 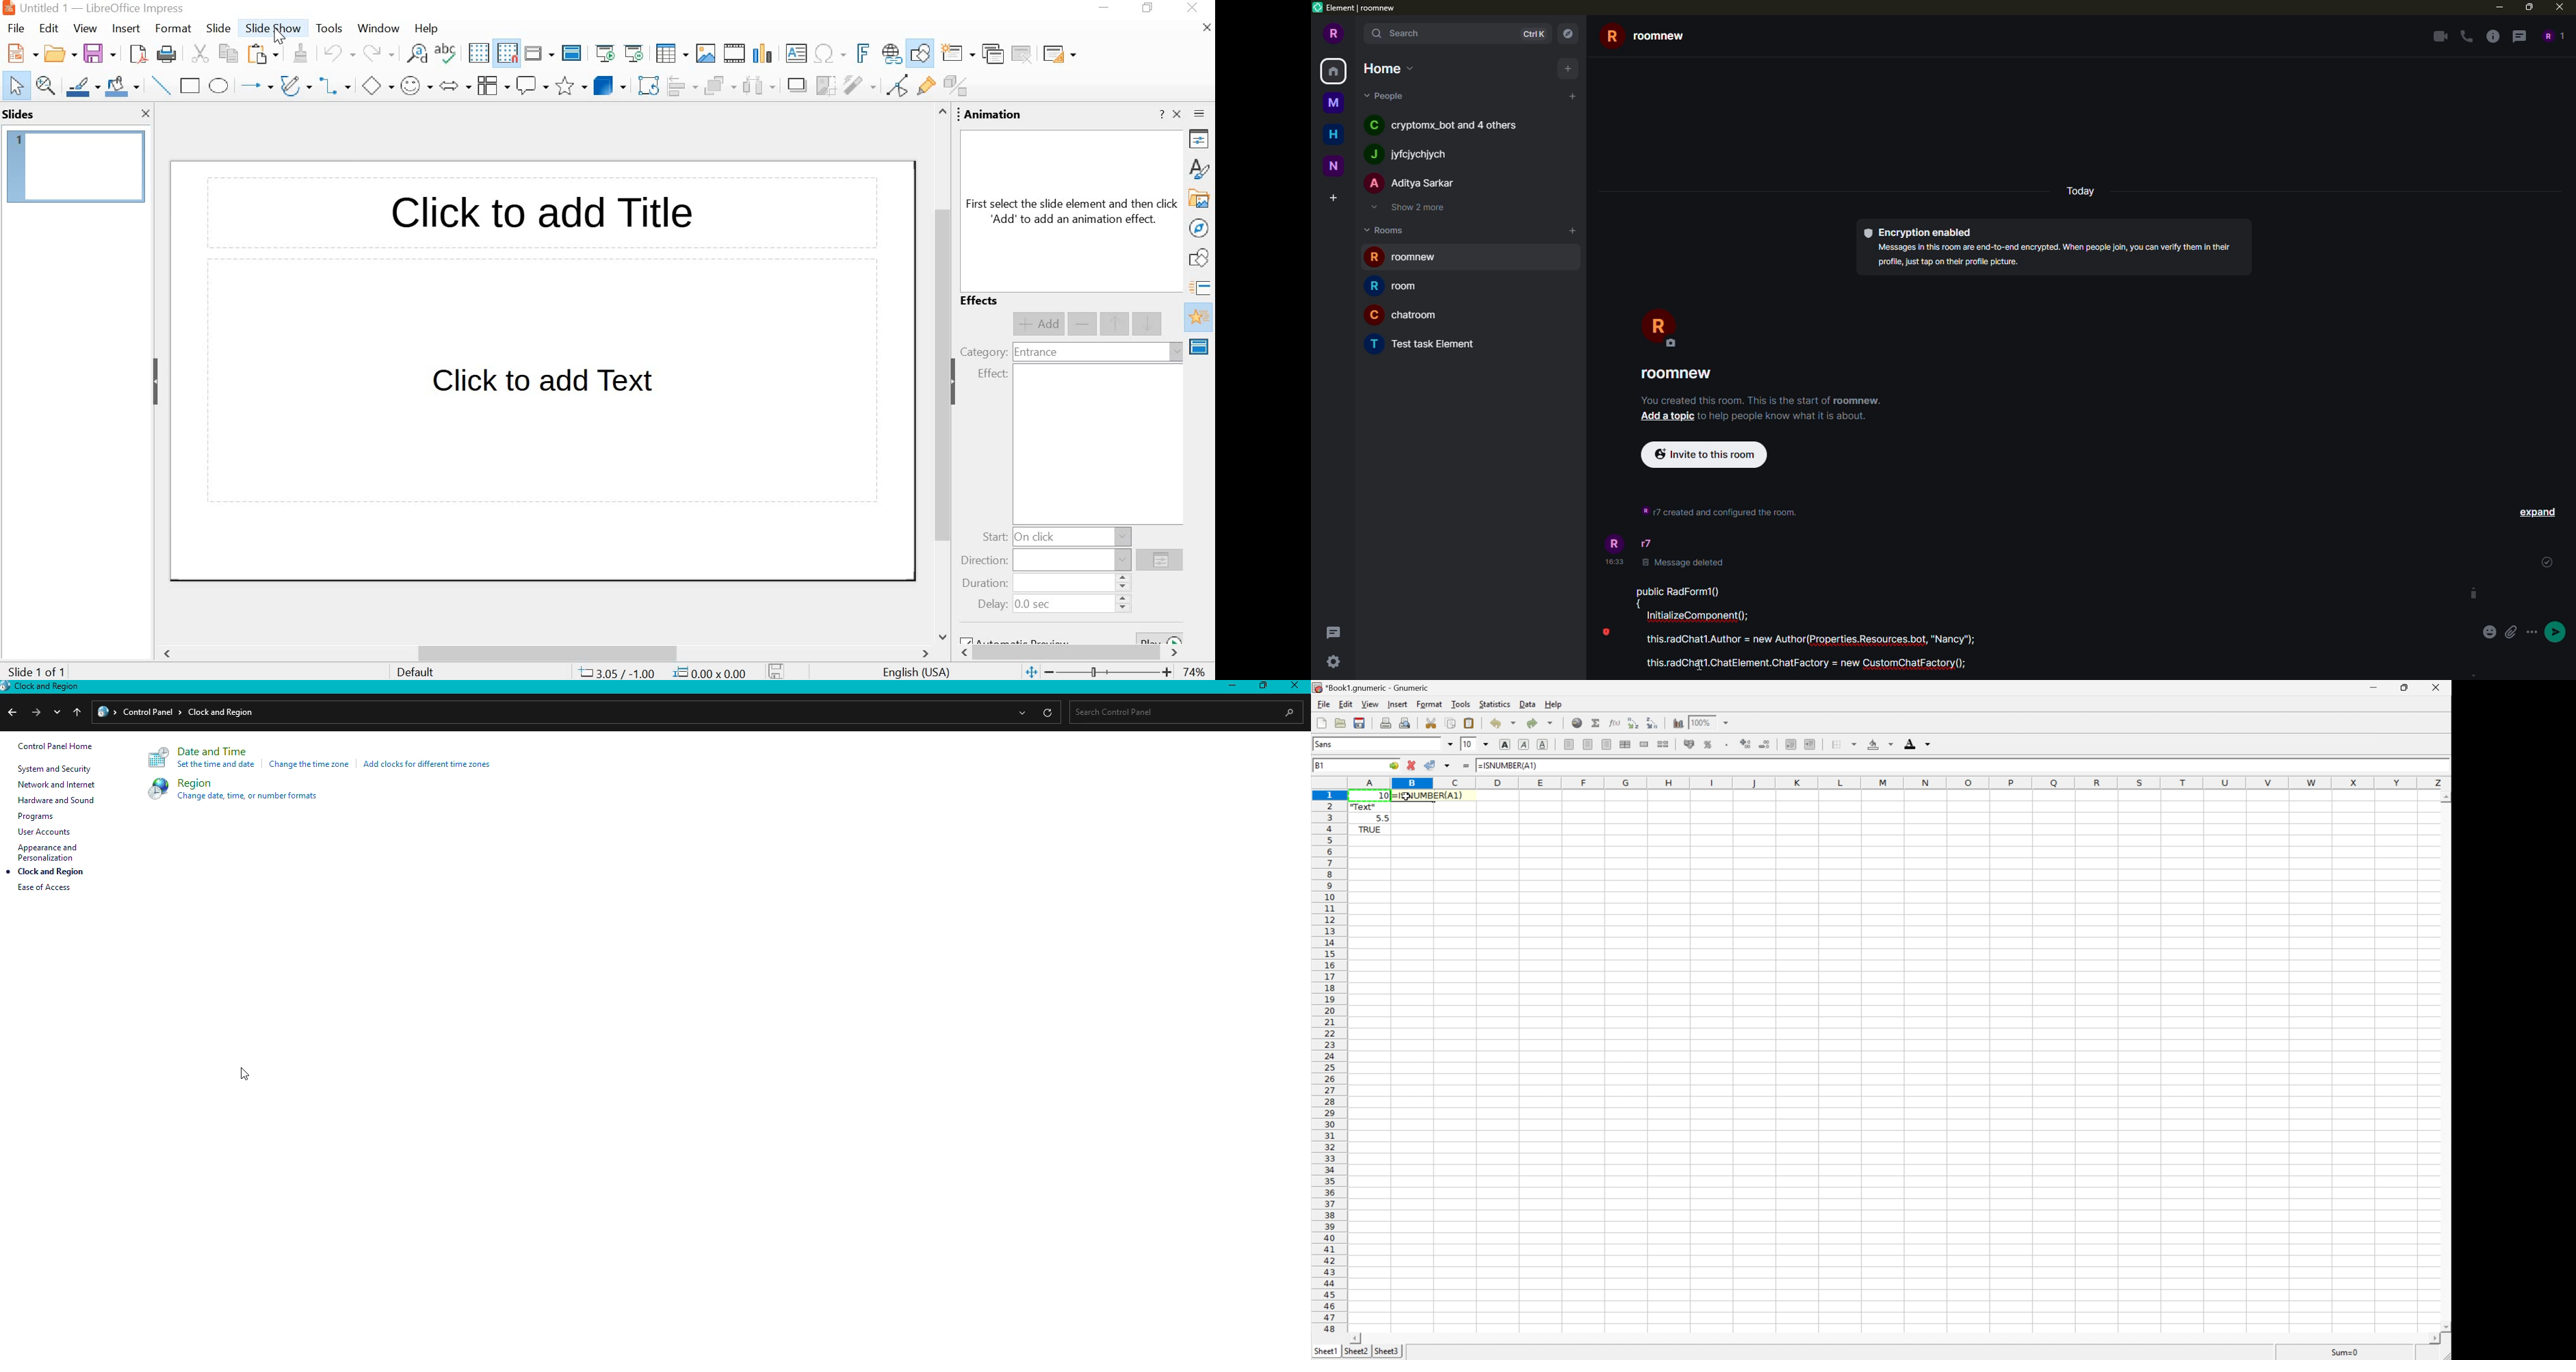 What do you see at coordinates (507, 54) in the screenshot?
I see `snap to grid` at bounding box center [507, 54].